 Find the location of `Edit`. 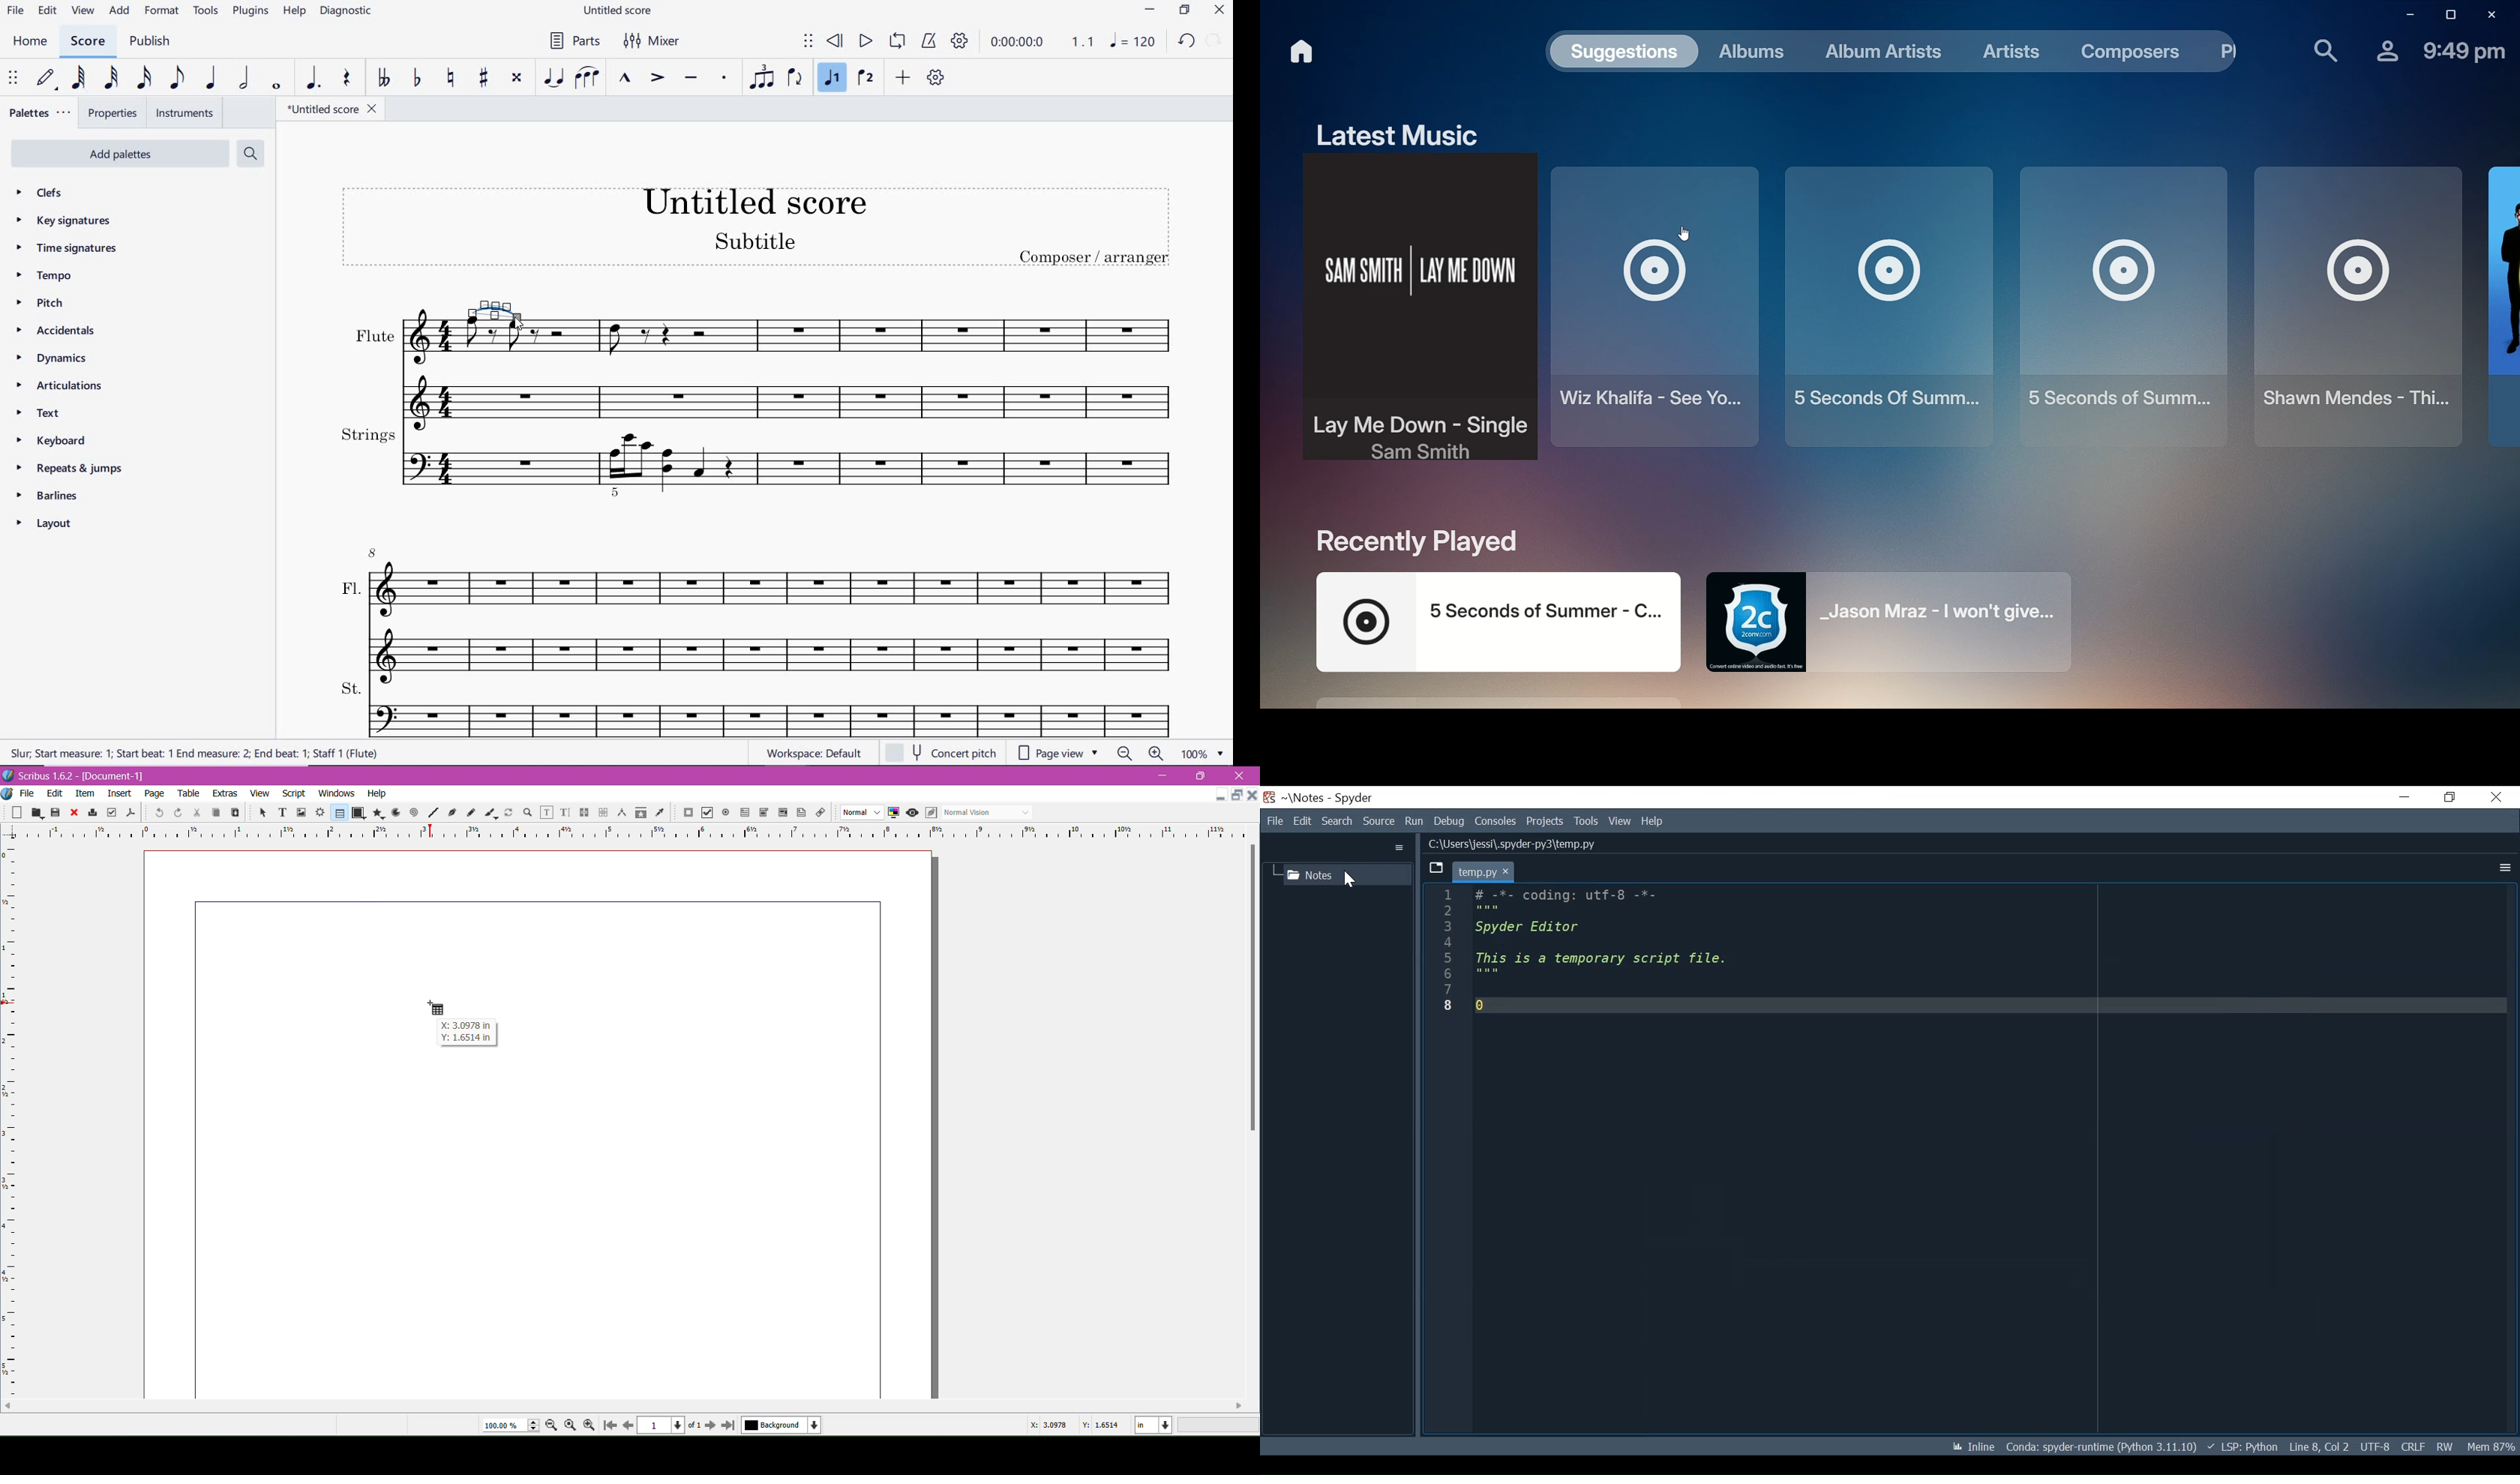

Edit is located at coordinates (56, 793).